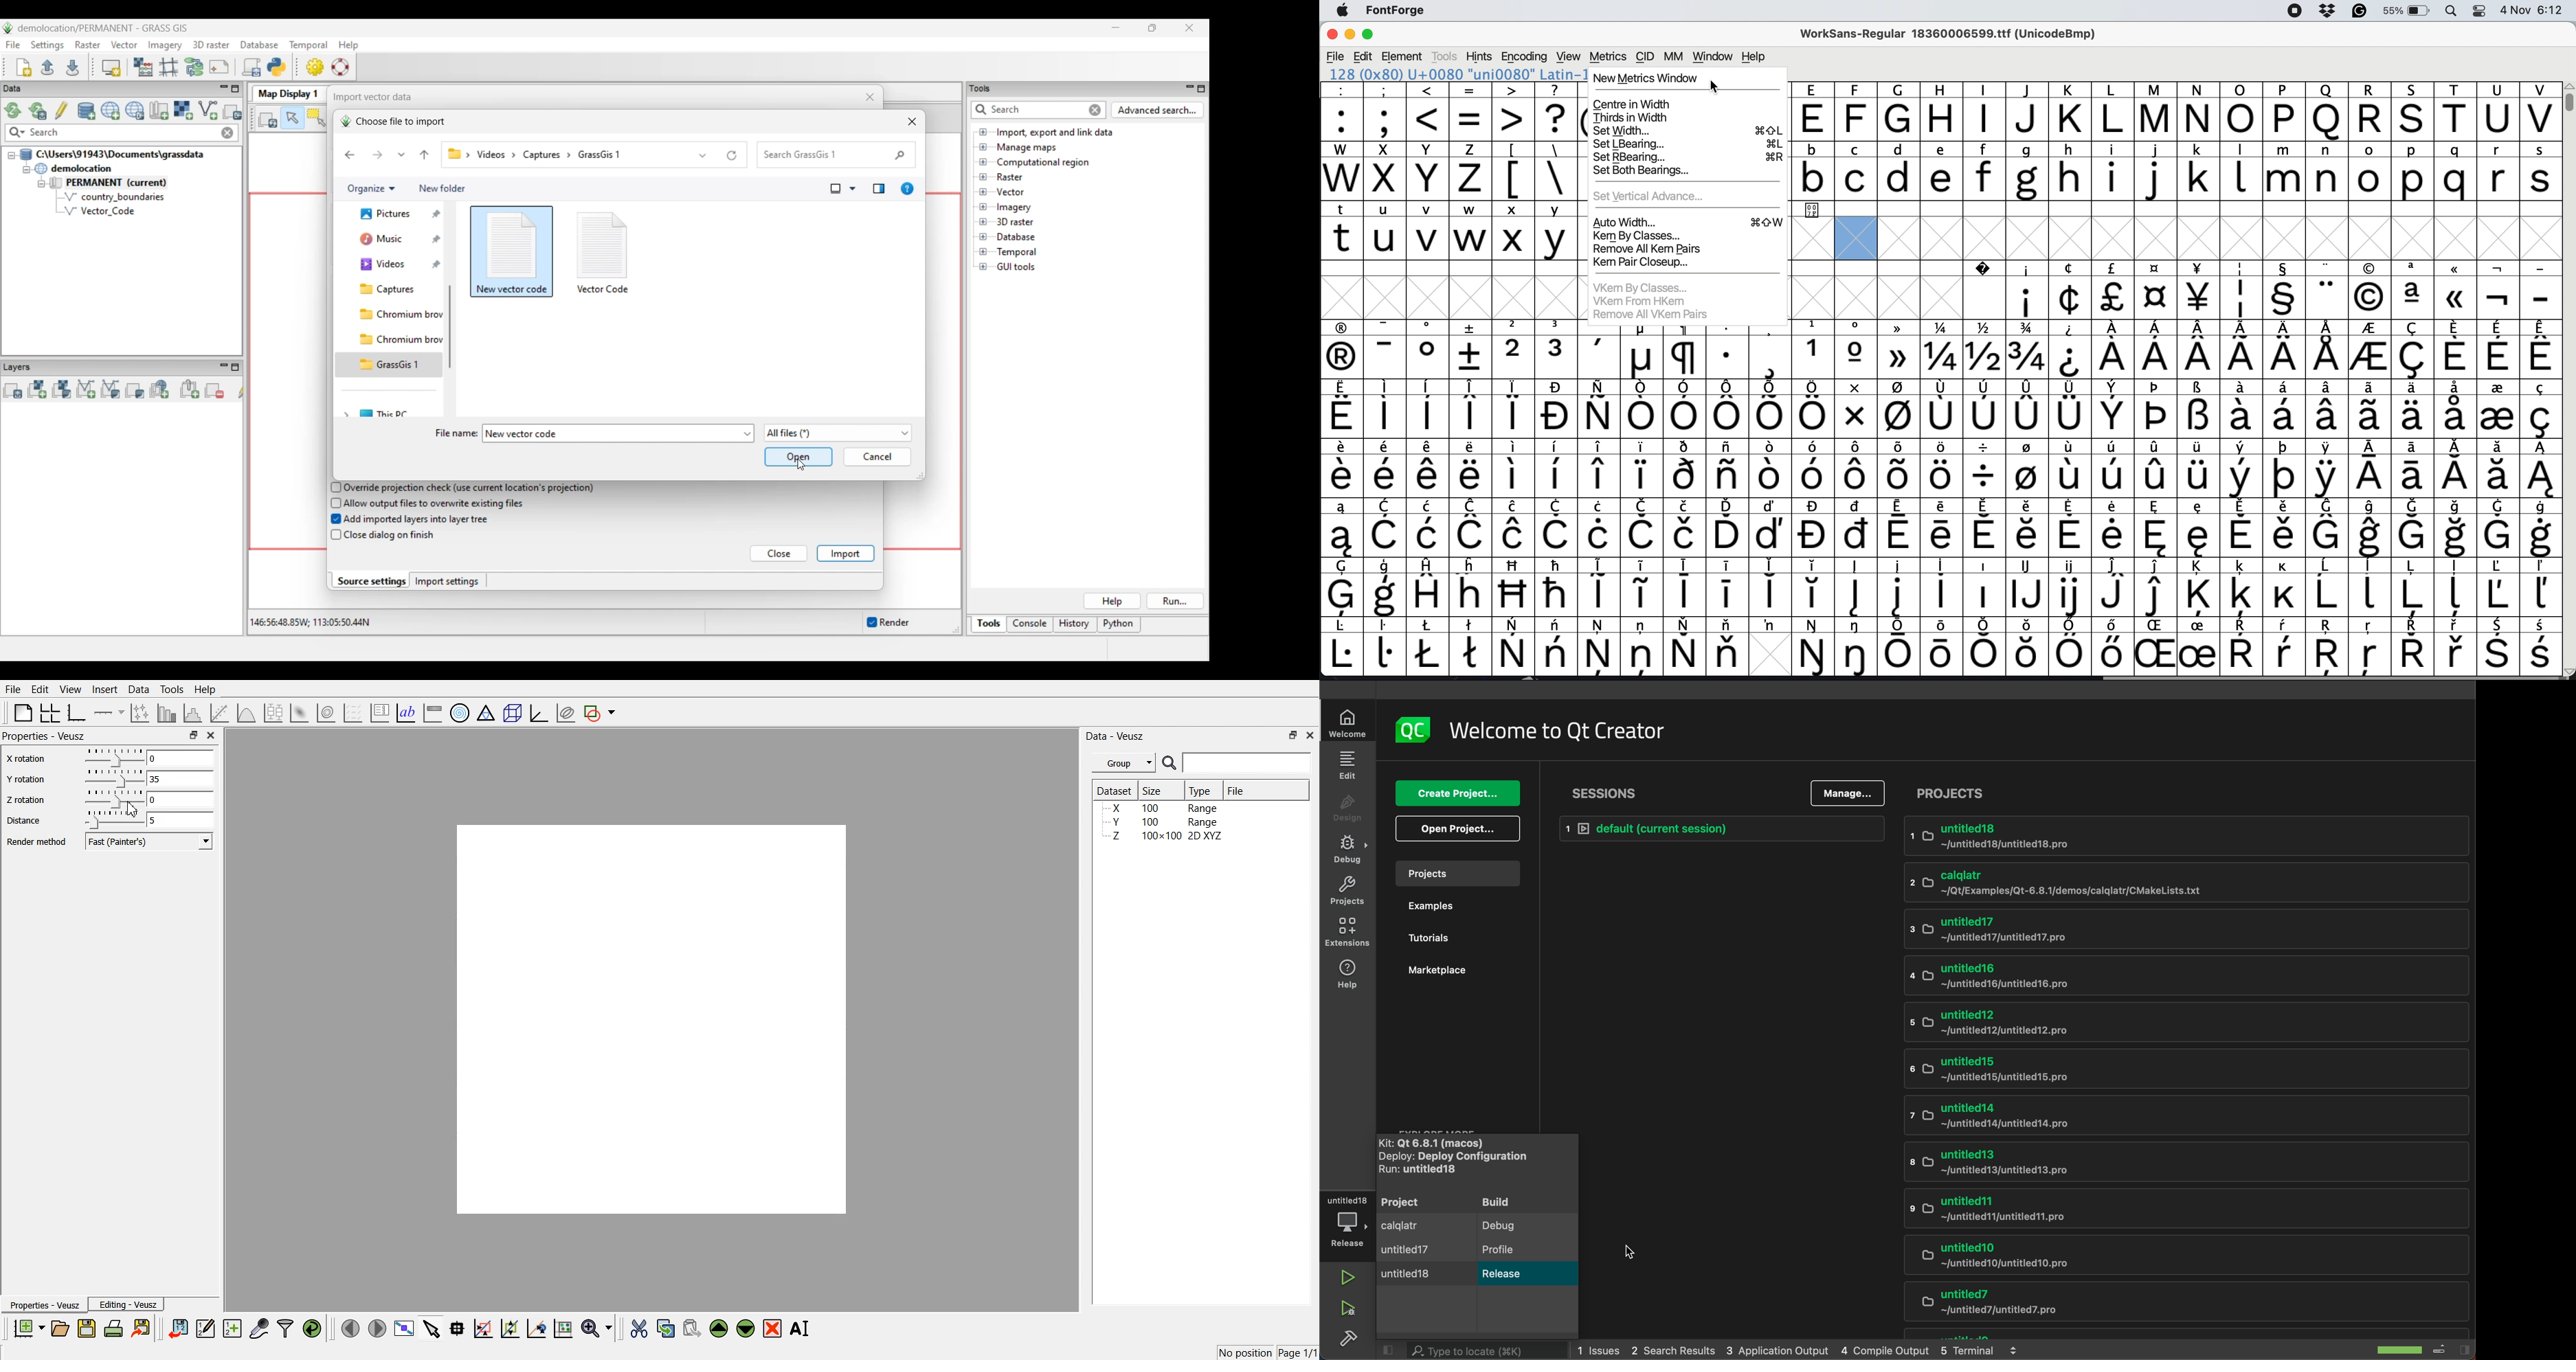 This screenshot has height=1372, width=2576. I want to click on create, so click(1458, 793).